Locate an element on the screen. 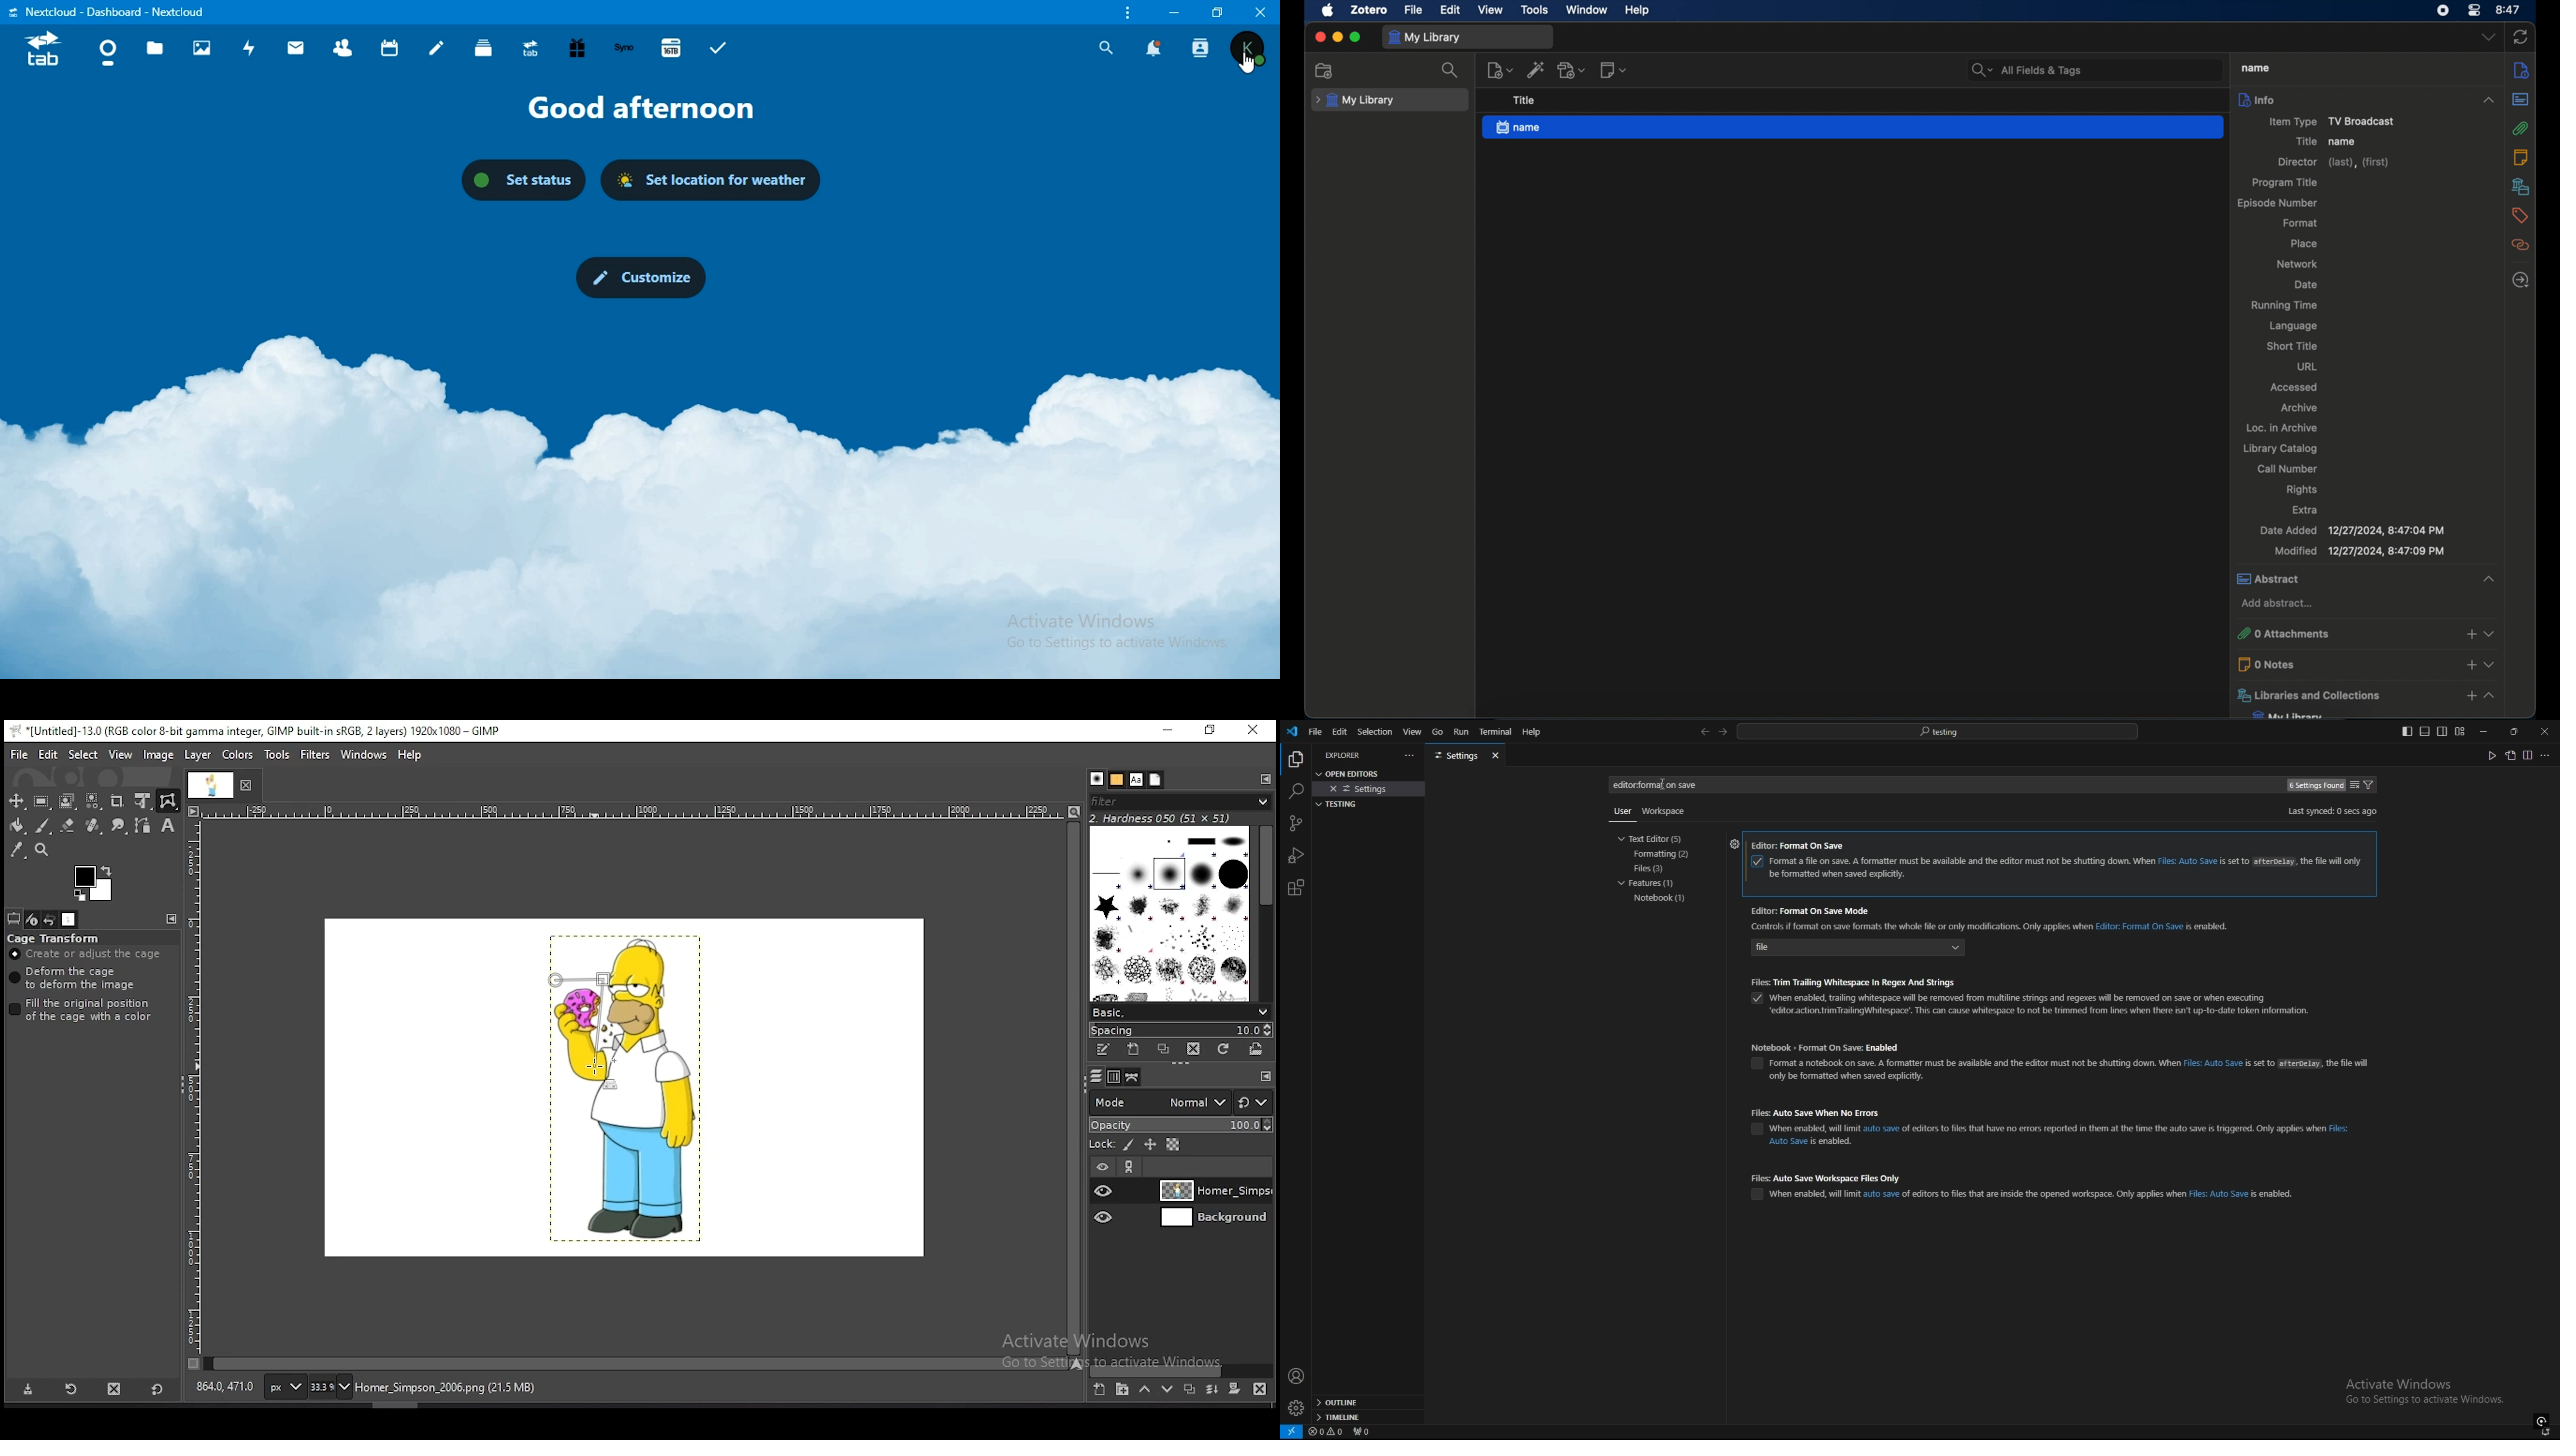 This screenshot has height=1456, width=2576. free trial is located at coordinates (578, 49).